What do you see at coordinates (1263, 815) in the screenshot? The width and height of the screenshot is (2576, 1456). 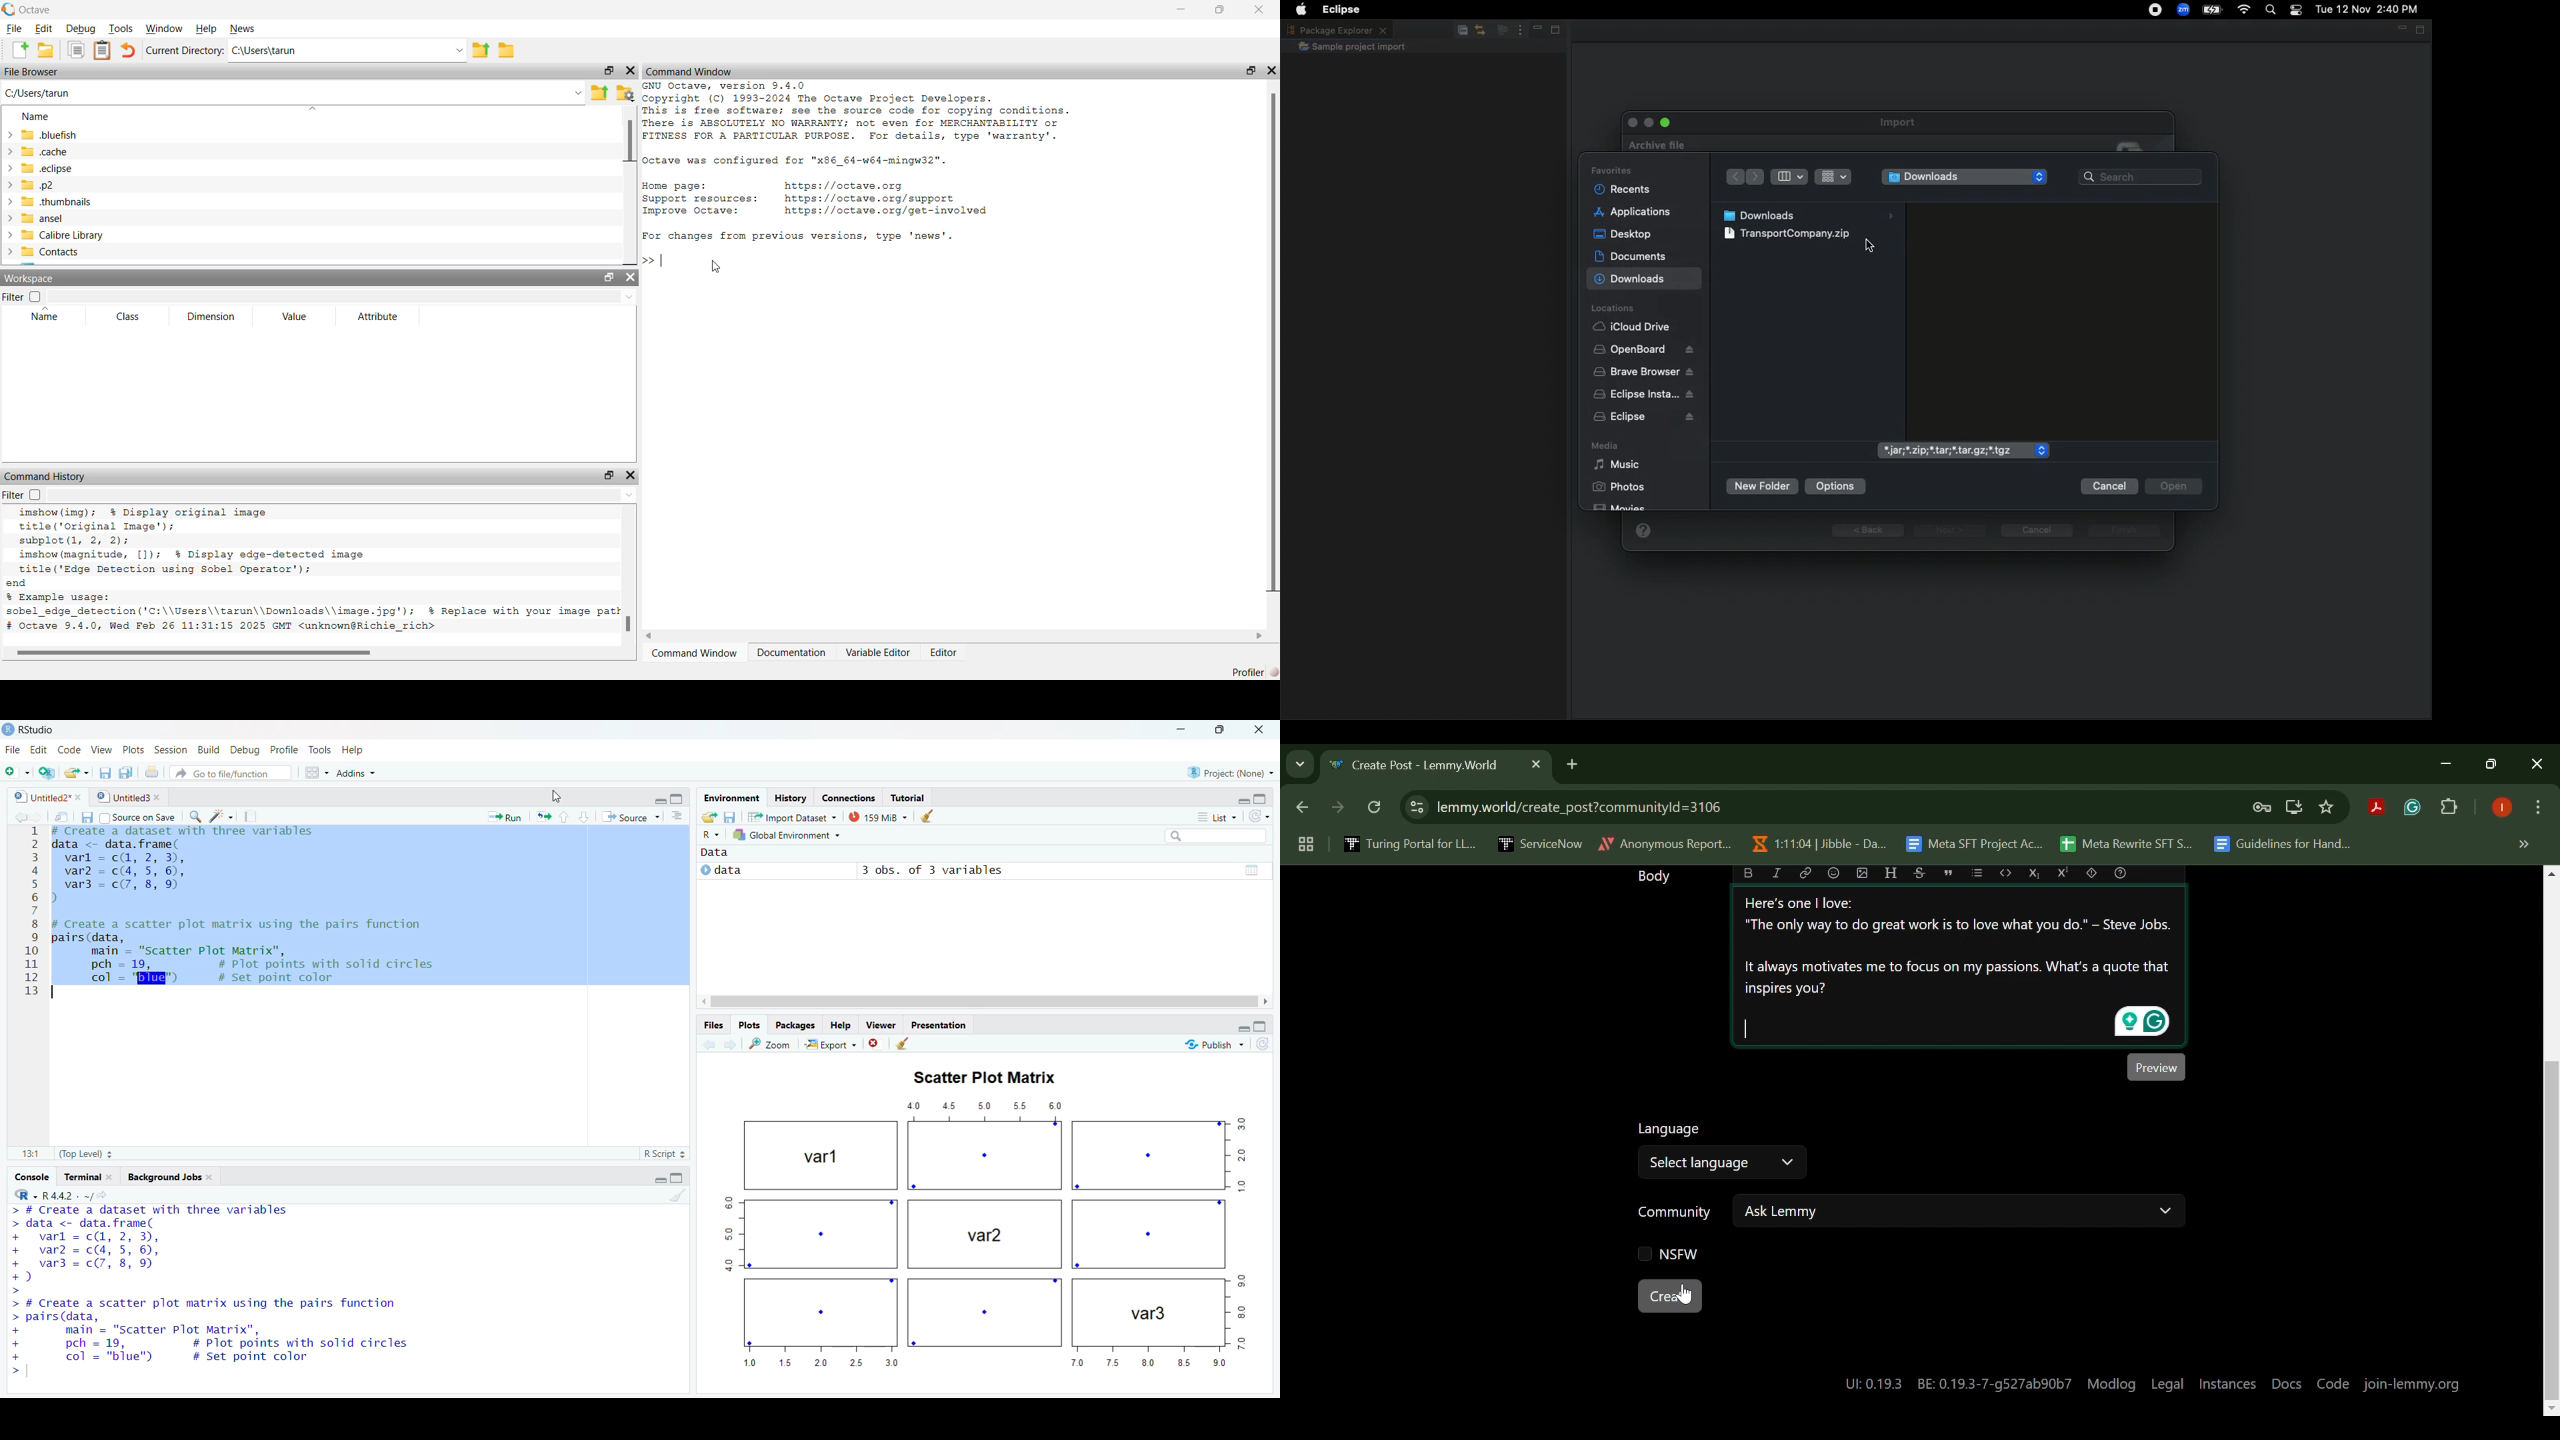 I see `Refresh` at bounding box center [1263, 815].